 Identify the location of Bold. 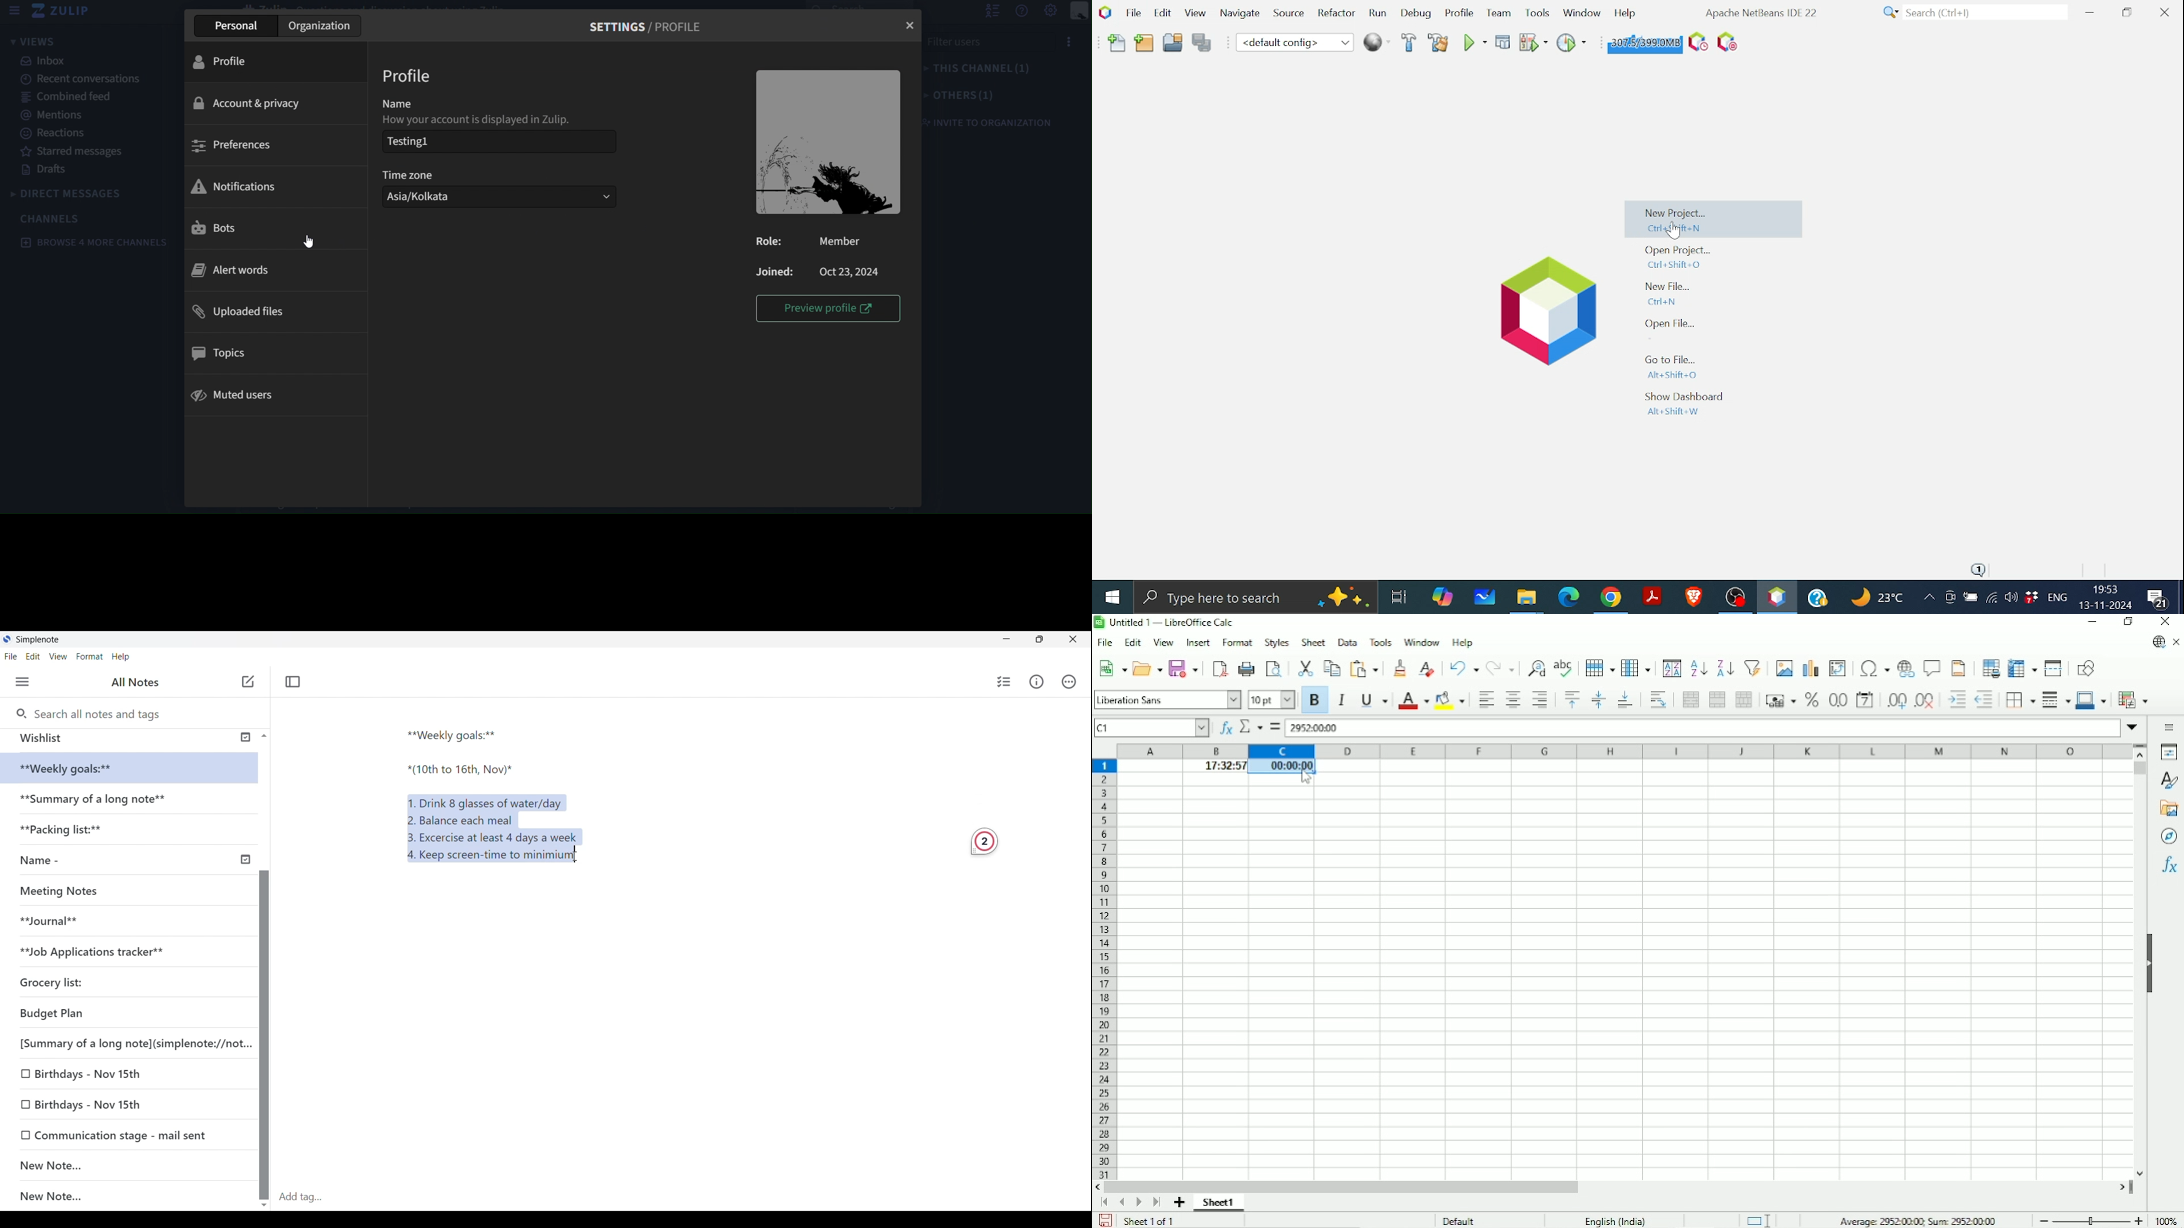
(1315, 701).